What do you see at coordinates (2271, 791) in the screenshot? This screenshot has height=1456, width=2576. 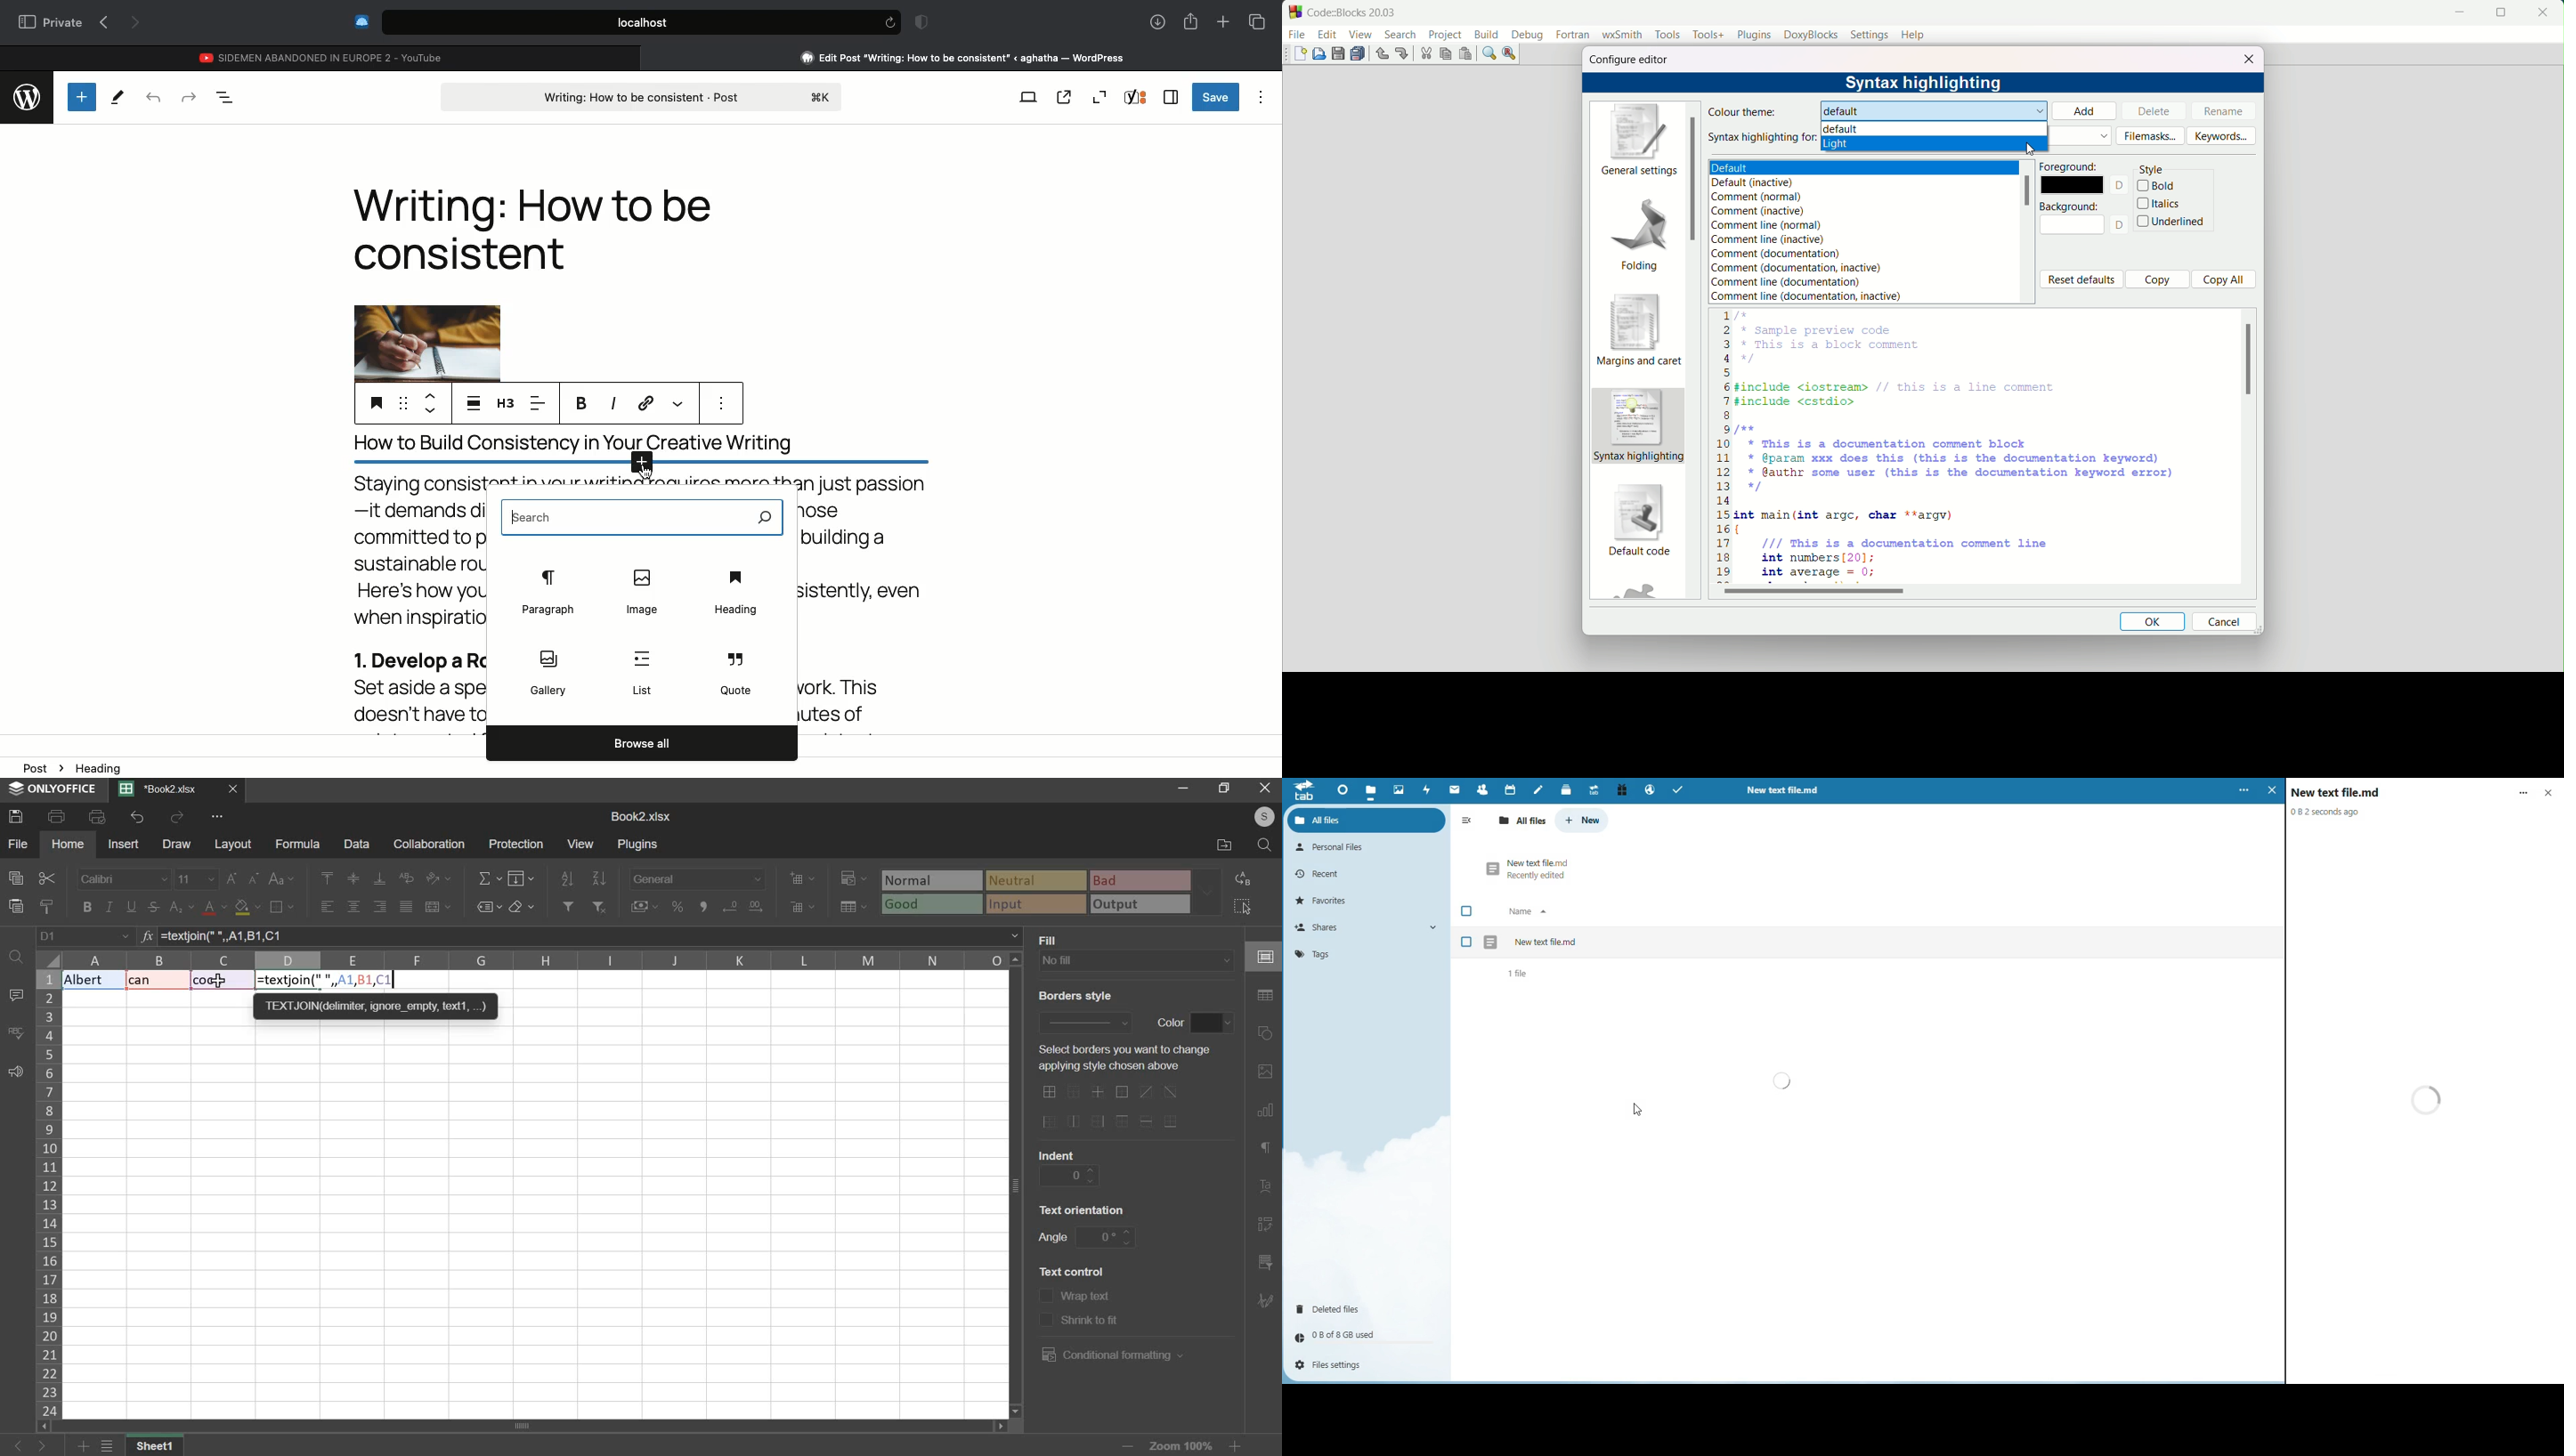 I see `Close` at bounding box center [2271, 791].